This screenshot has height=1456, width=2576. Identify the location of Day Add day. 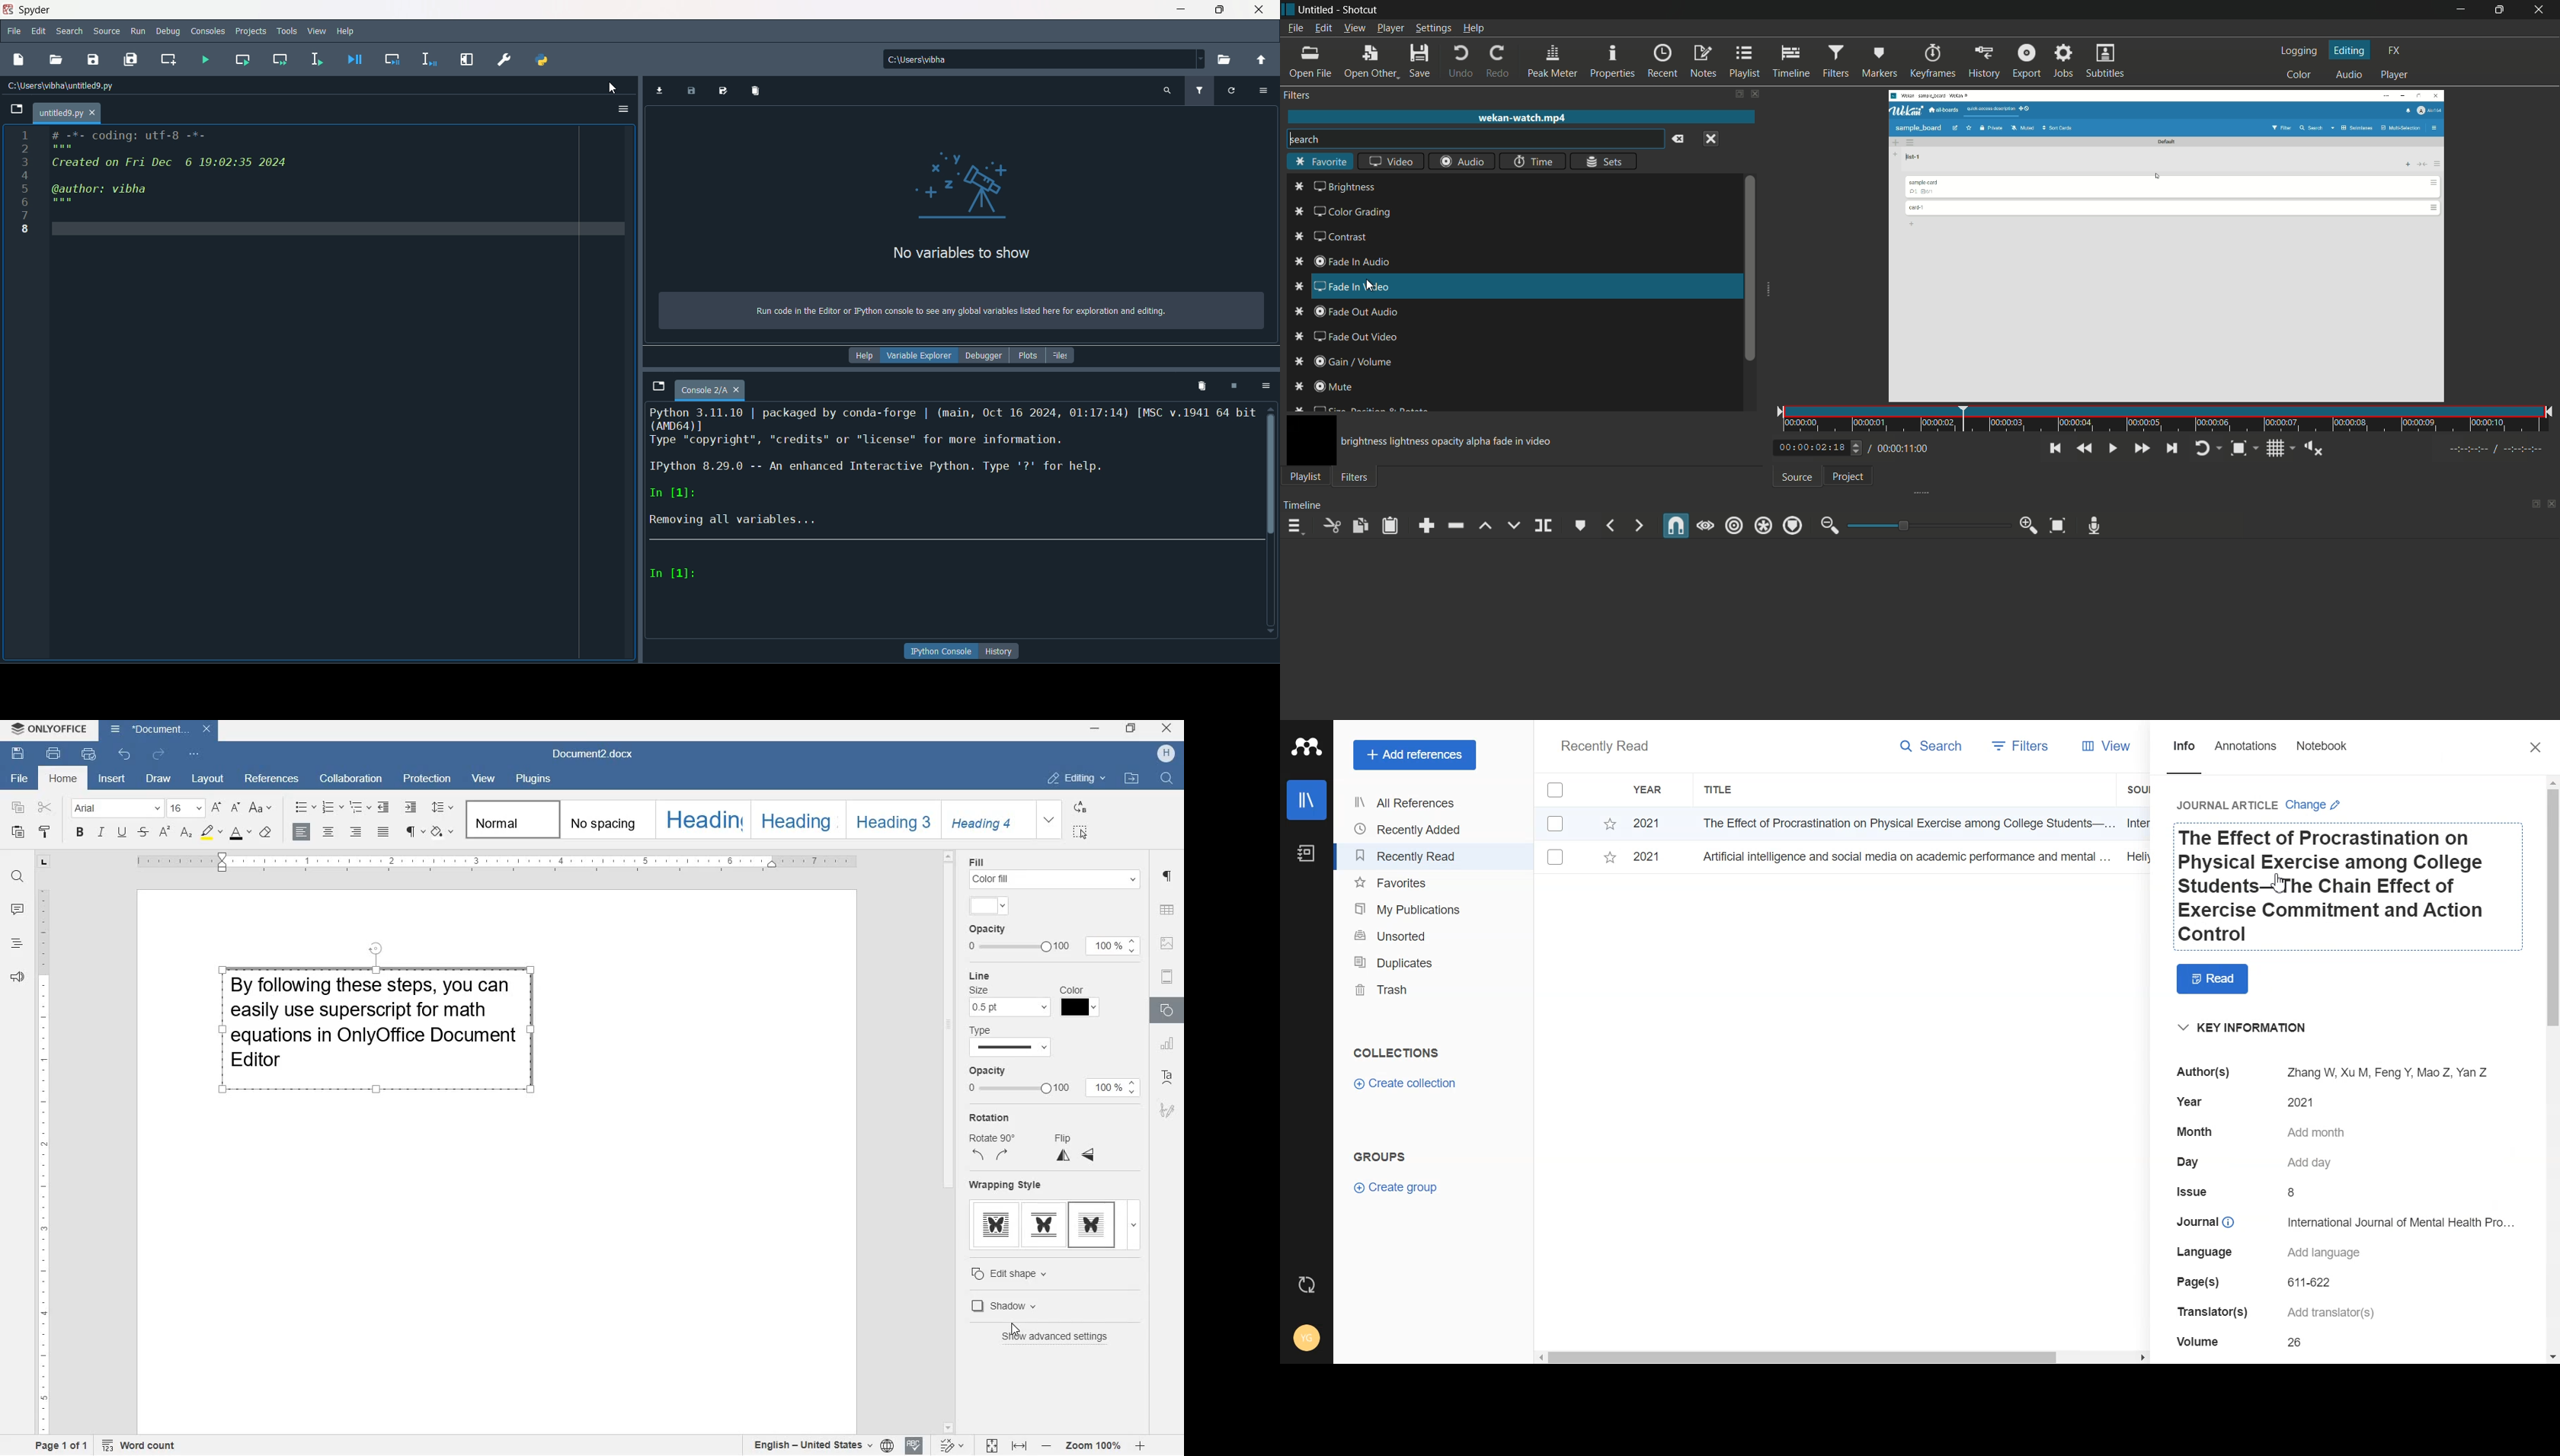
(2255, 1164).